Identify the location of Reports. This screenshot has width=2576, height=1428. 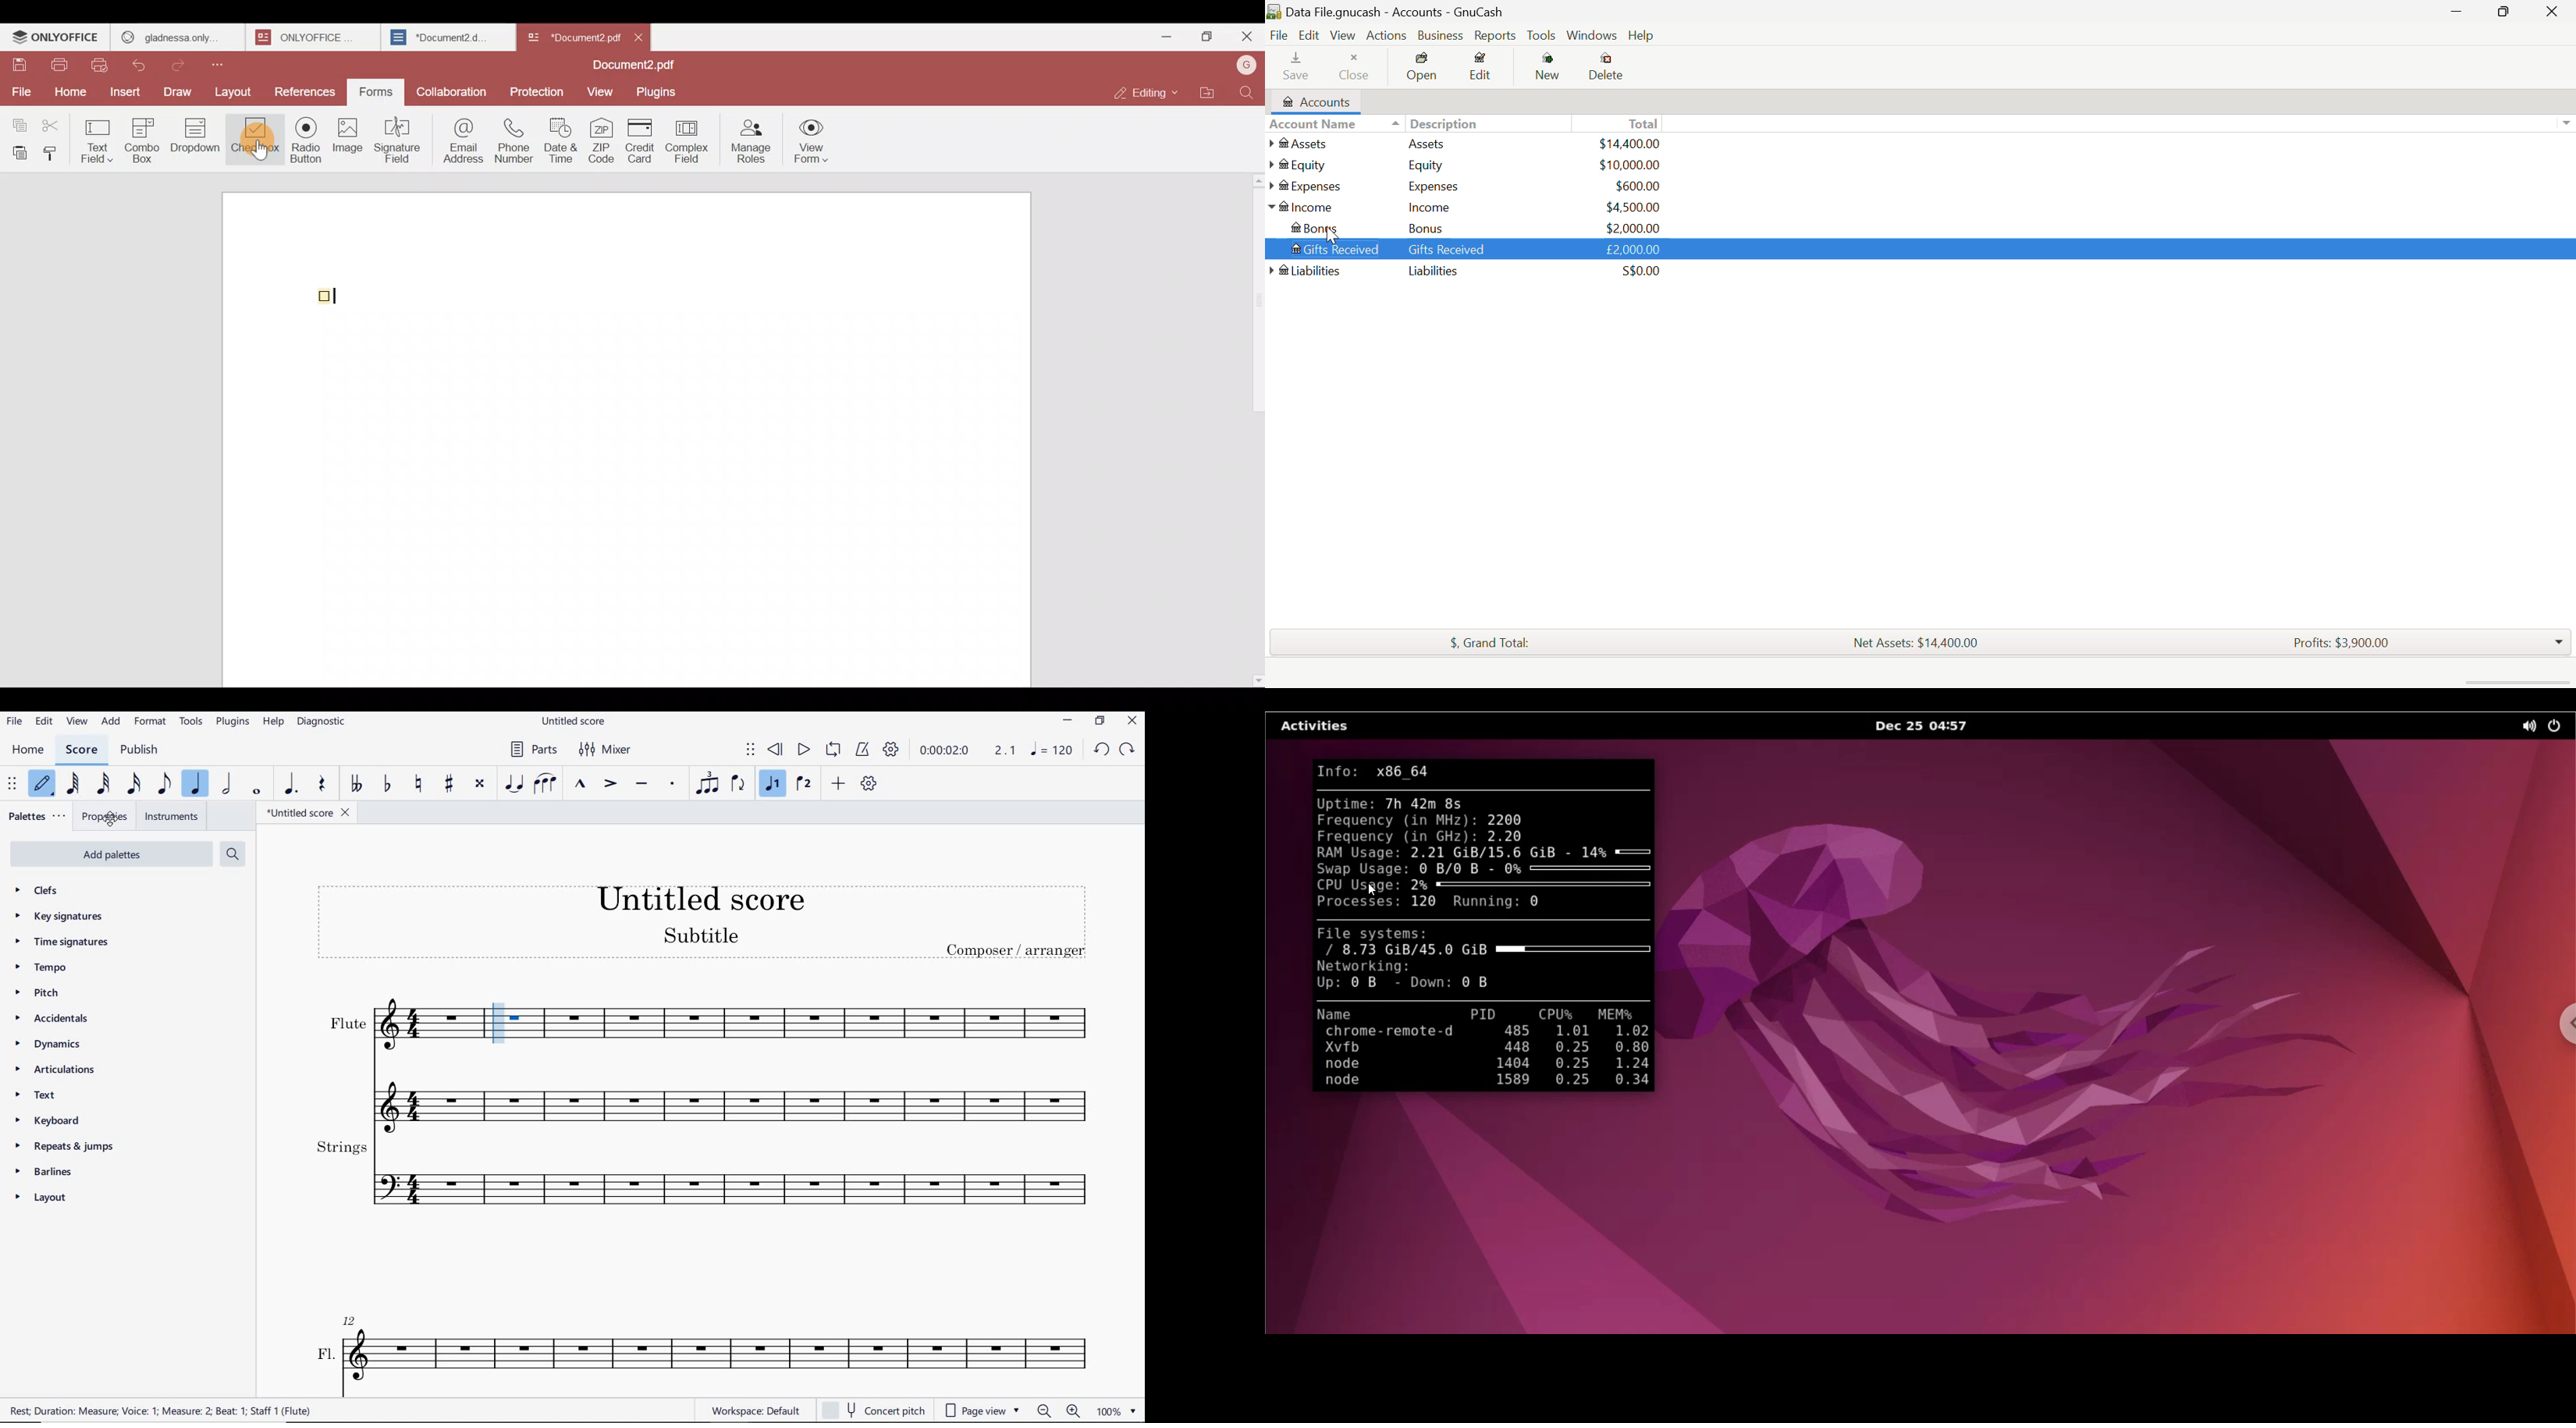
(1493, 36).